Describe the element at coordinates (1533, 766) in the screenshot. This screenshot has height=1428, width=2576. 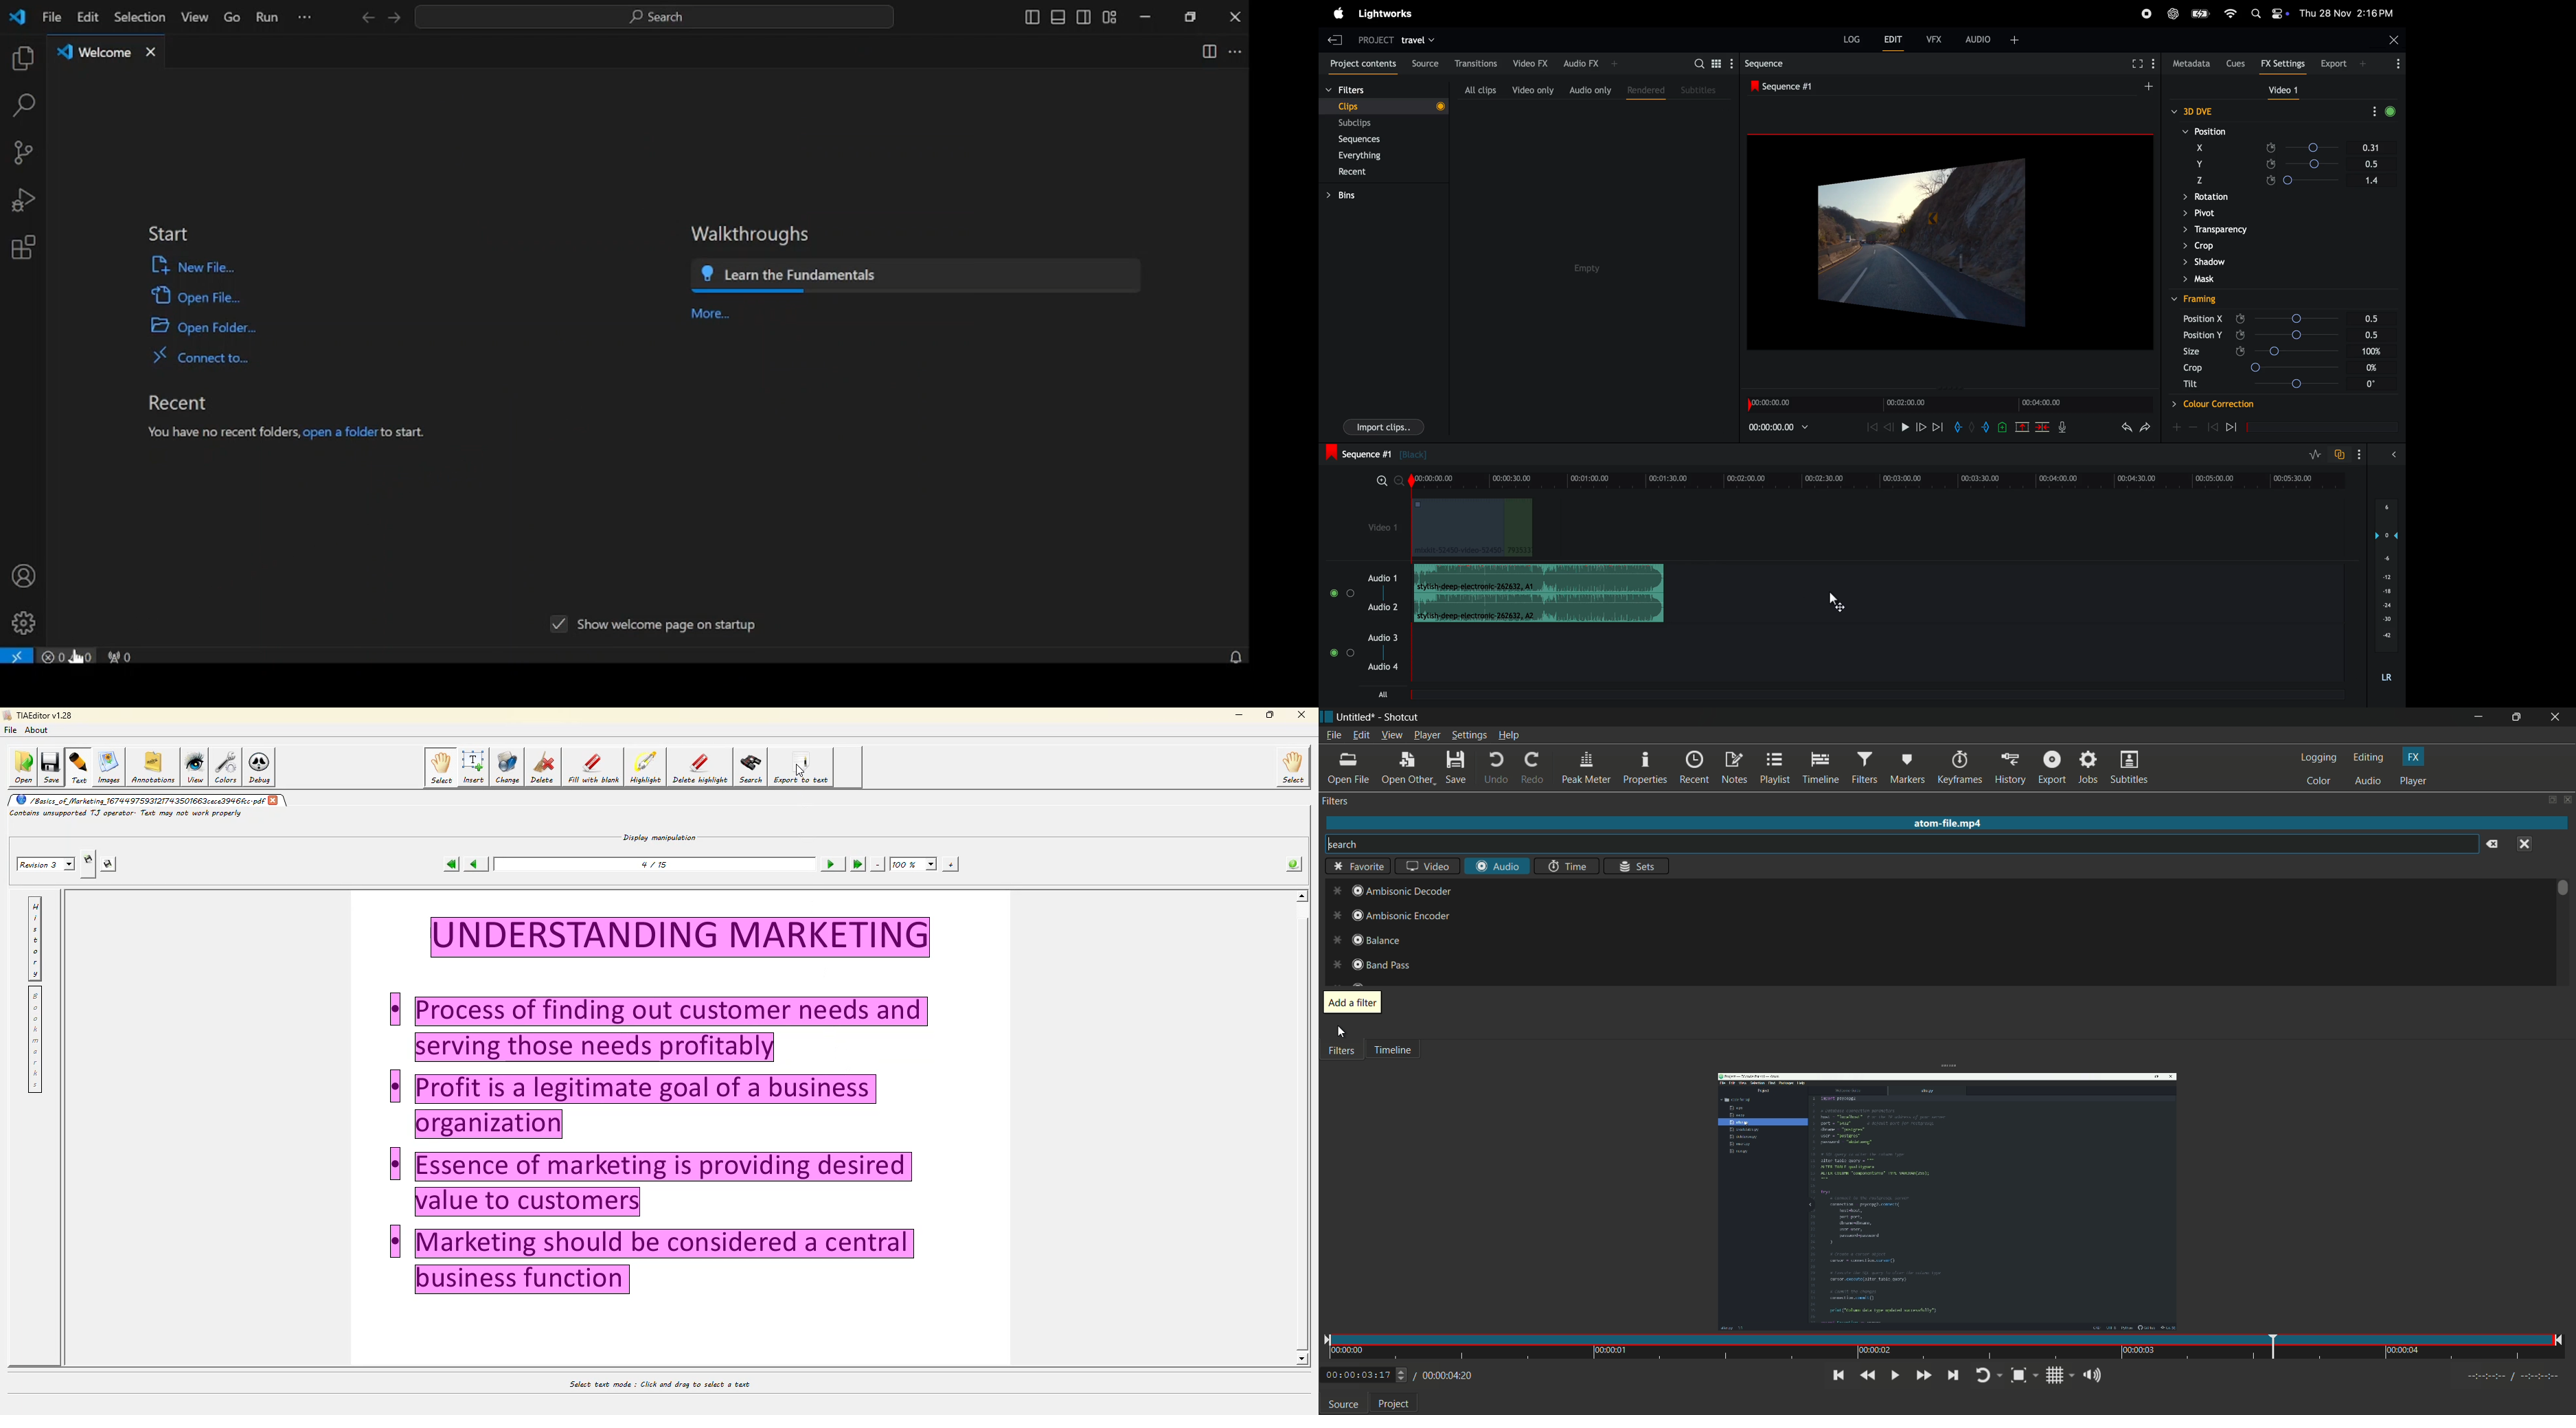
I see `redo` at that location.